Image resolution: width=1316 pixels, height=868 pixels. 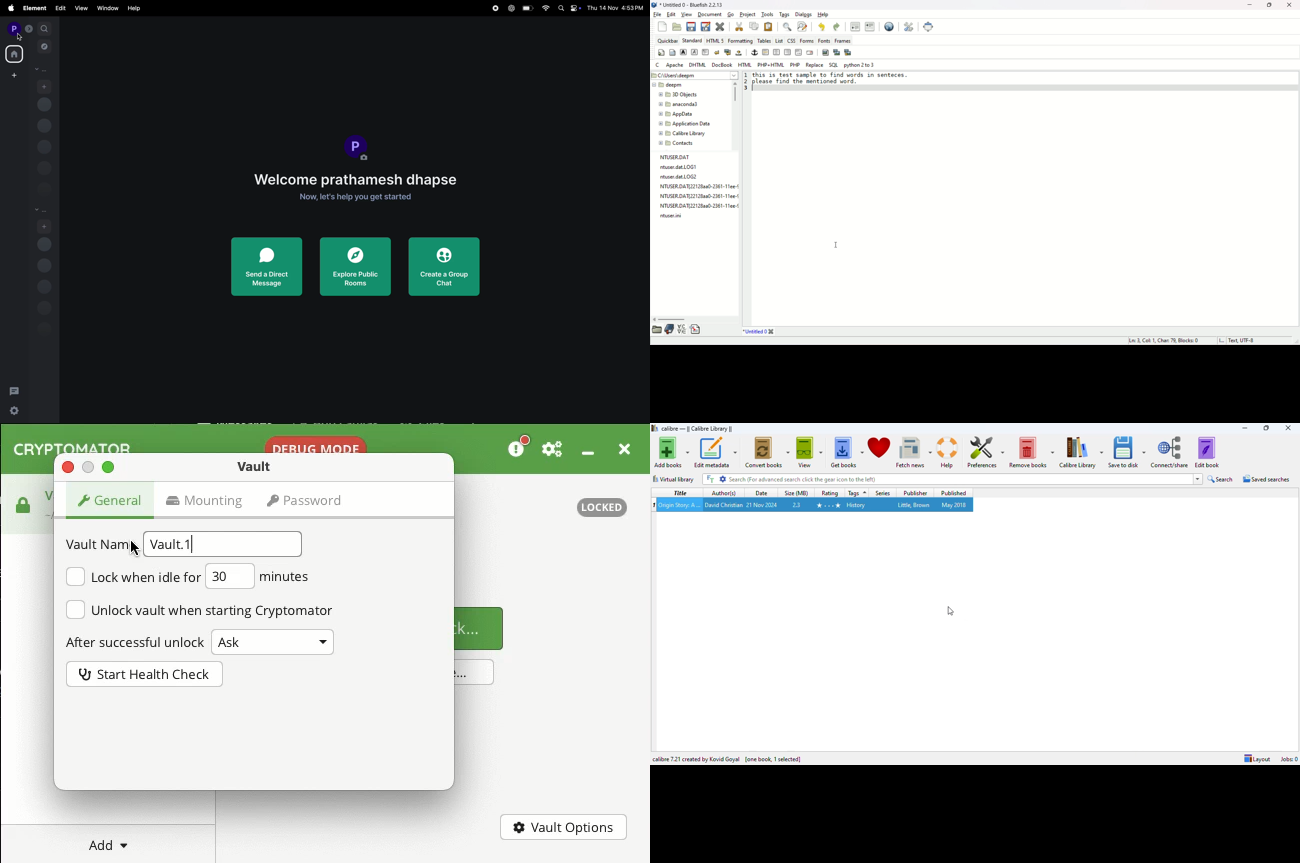 I want to click on edit, so click(x=59, y=9).